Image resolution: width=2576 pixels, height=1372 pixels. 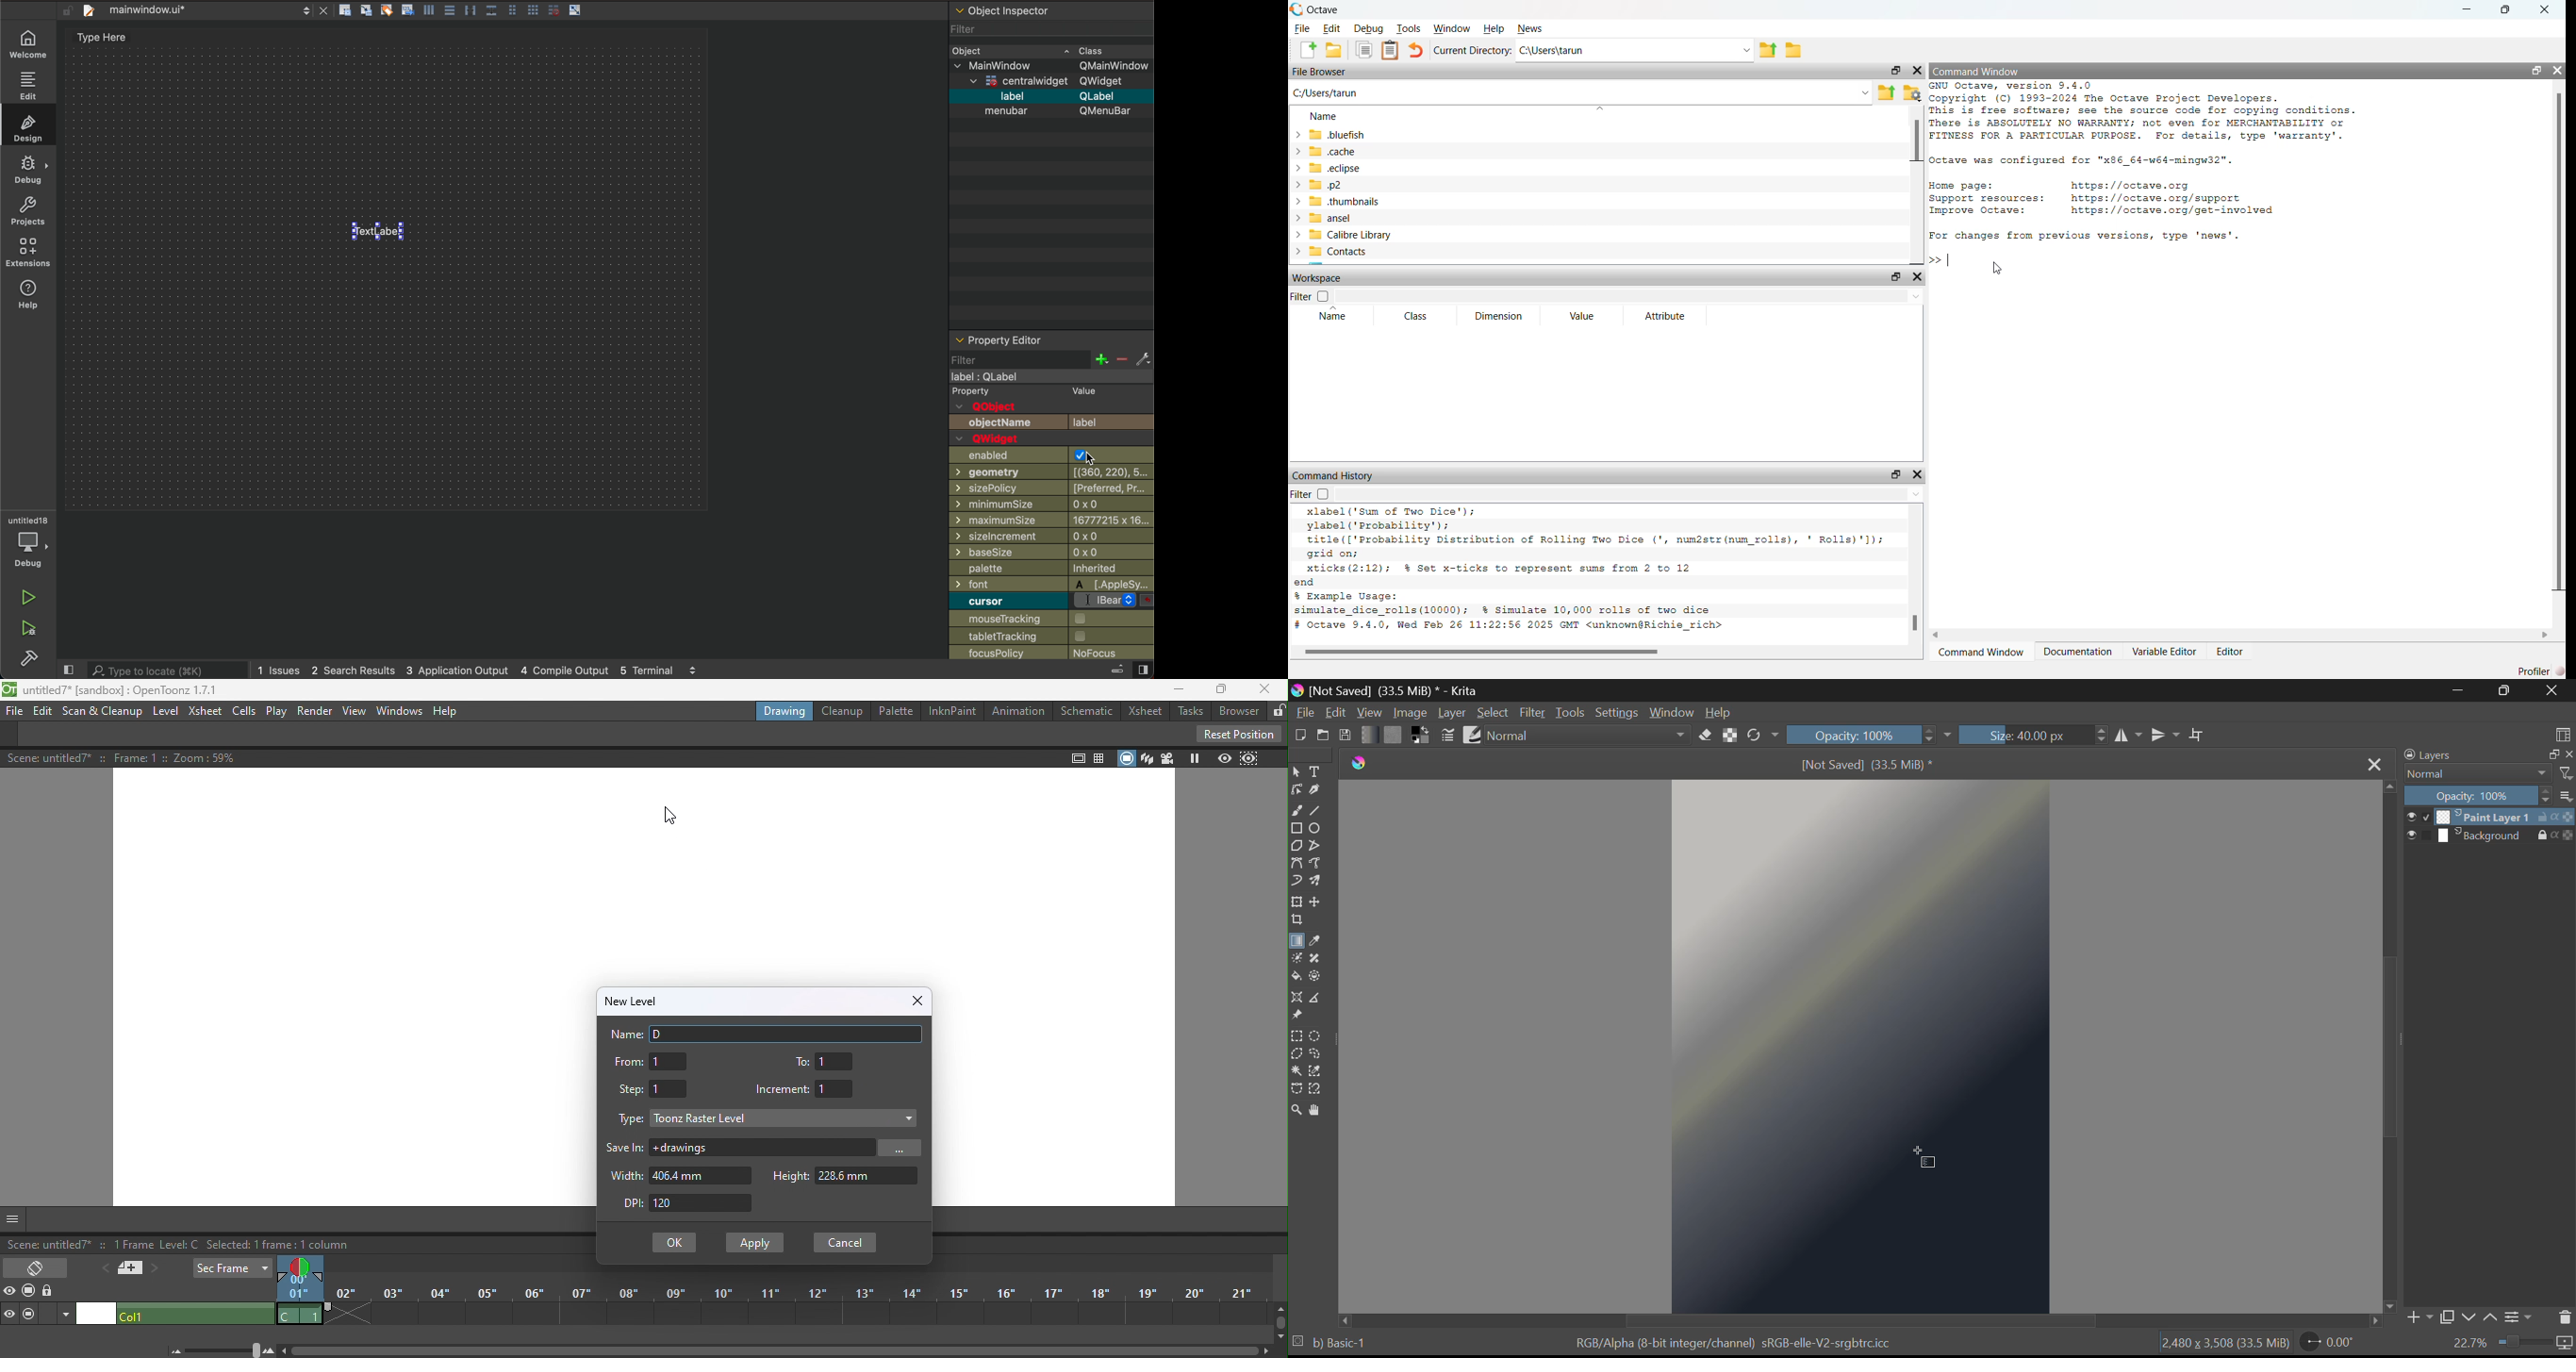 I want to click on Current Directory, so click(x=1472, y=51).